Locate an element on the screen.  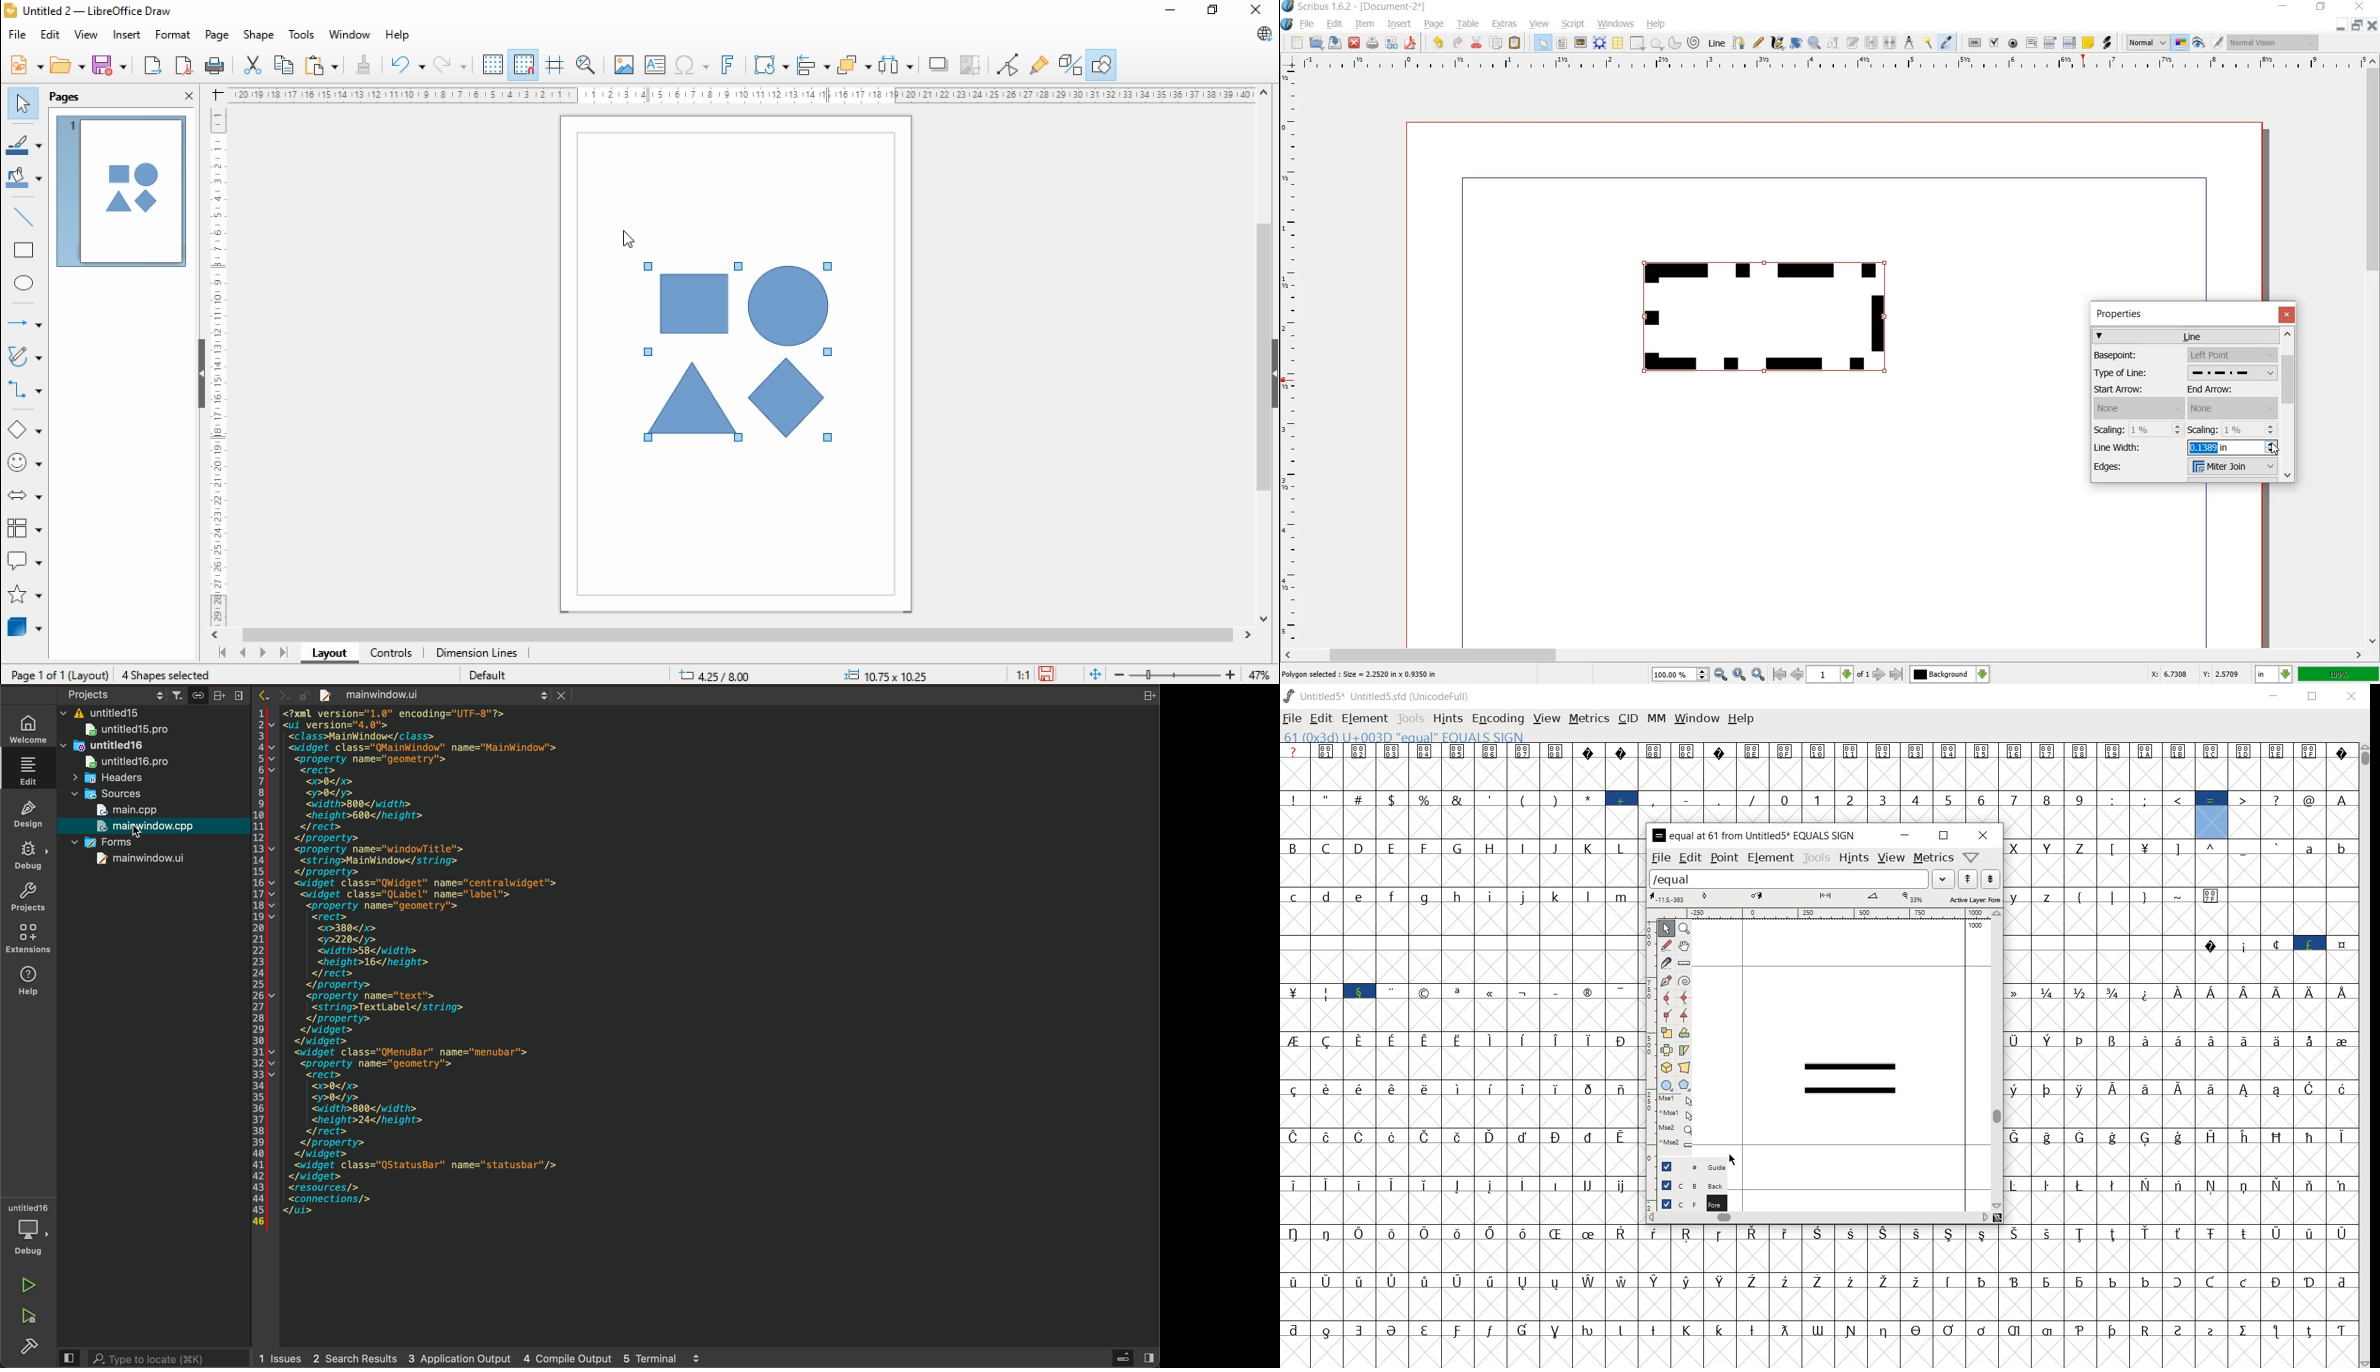
page 1of 1 layout is located at coordinates (58, 673).